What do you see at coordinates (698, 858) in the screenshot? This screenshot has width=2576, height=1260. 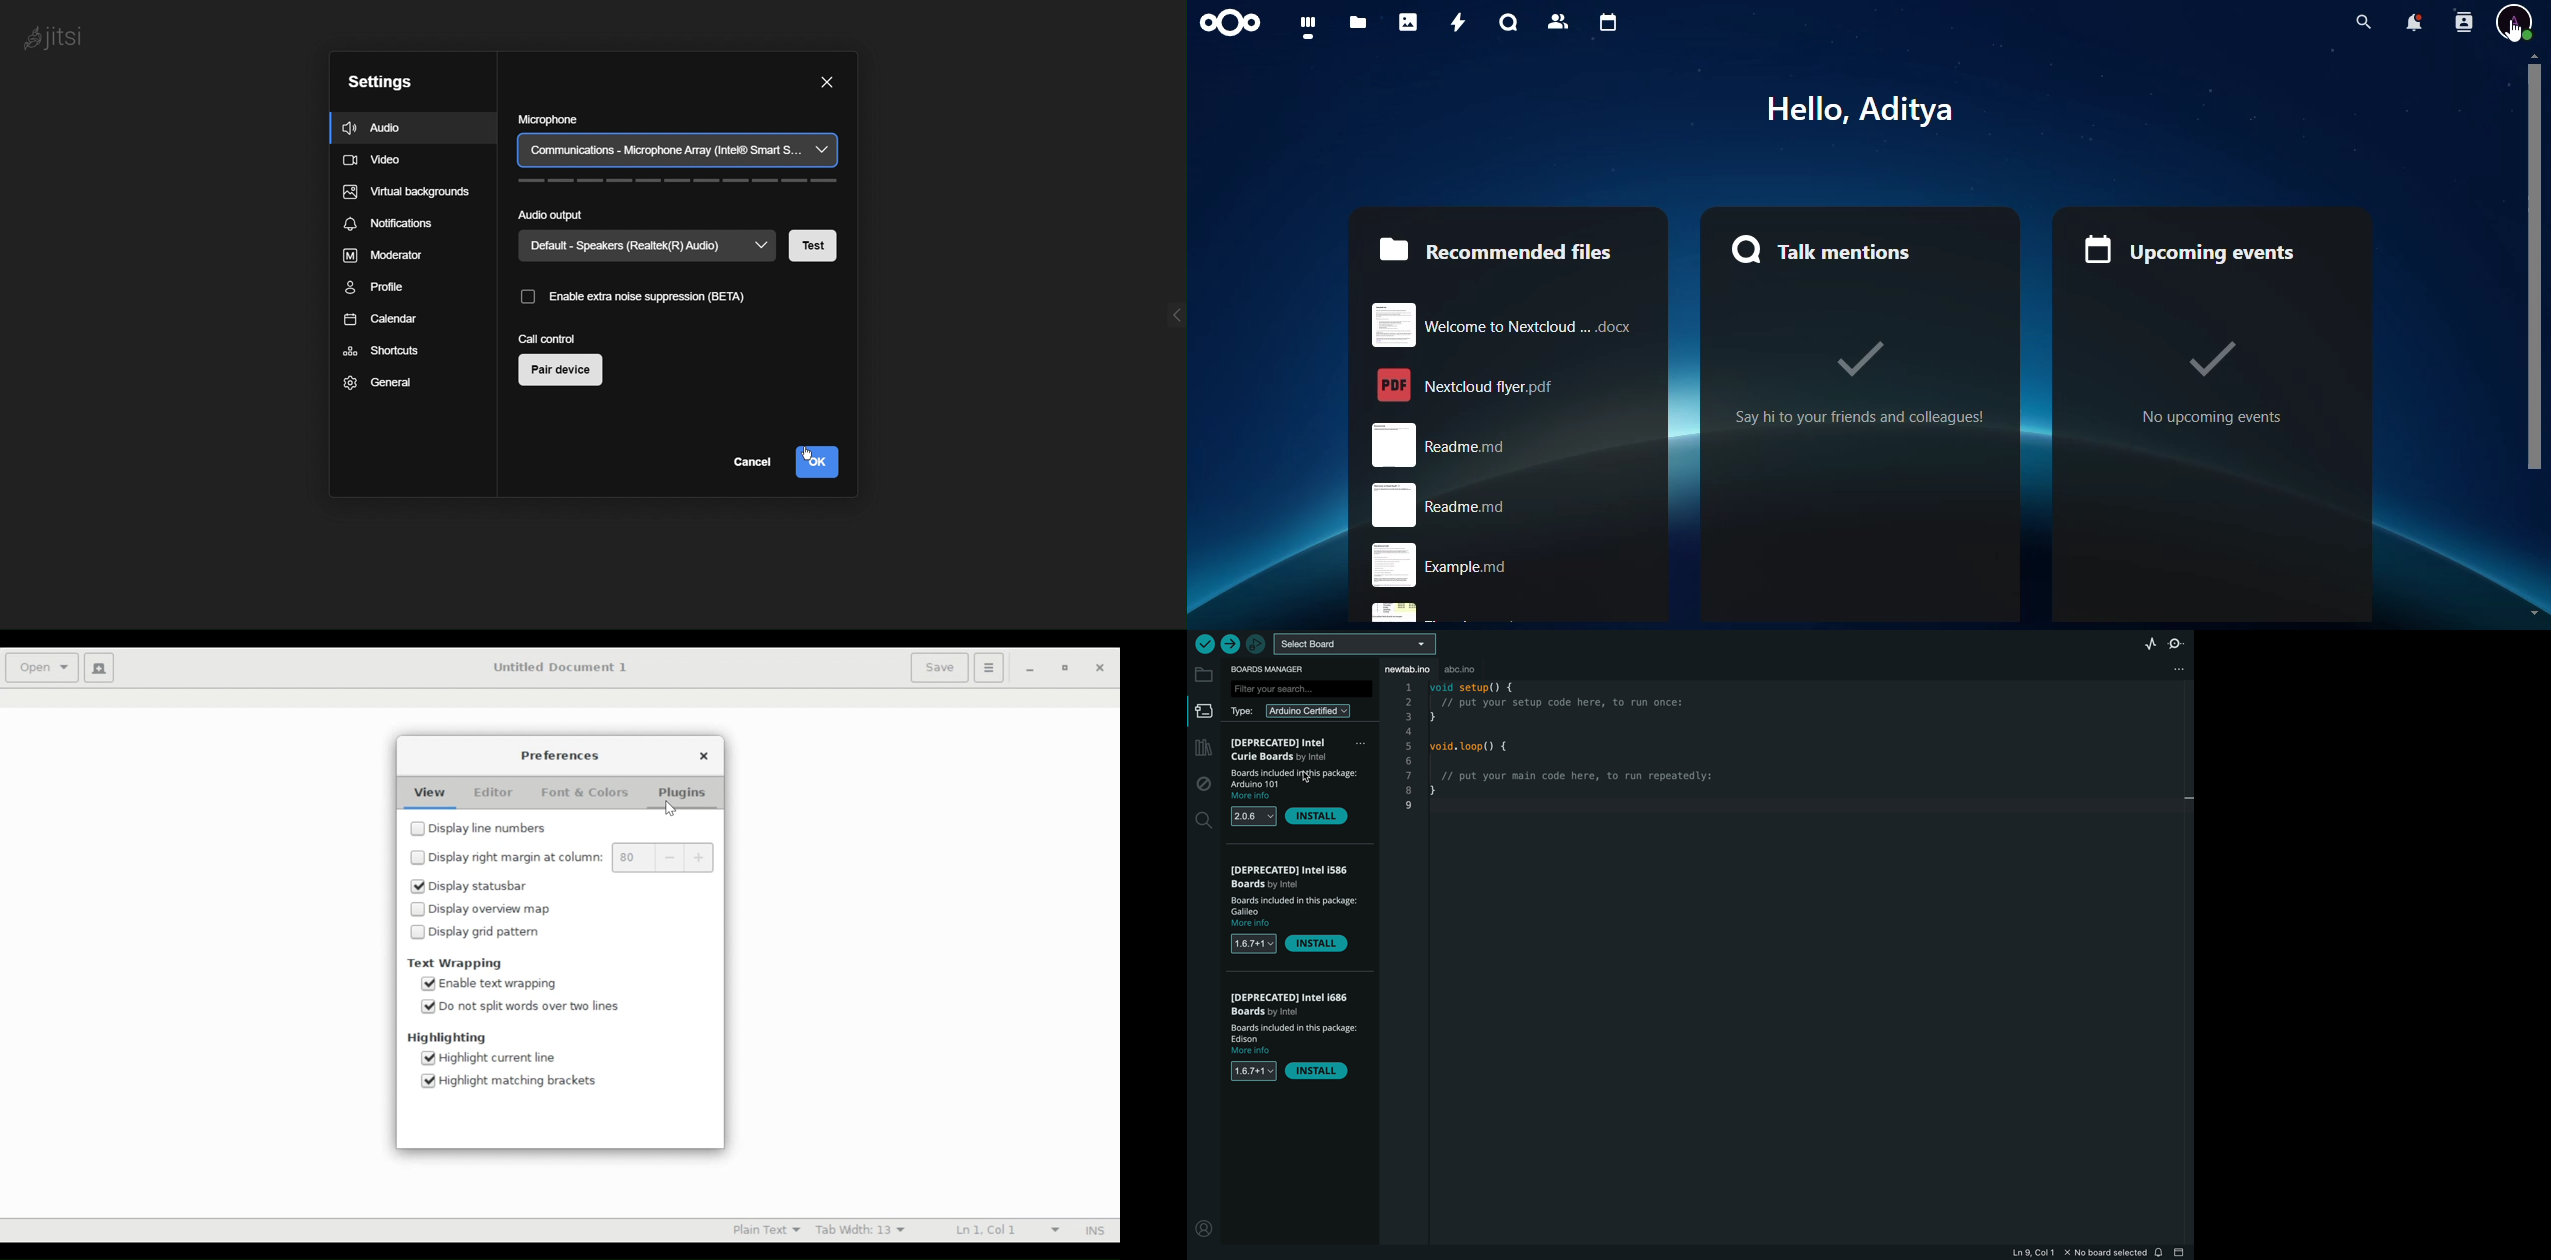 I see `Increase` at bounding box center [698, 858].